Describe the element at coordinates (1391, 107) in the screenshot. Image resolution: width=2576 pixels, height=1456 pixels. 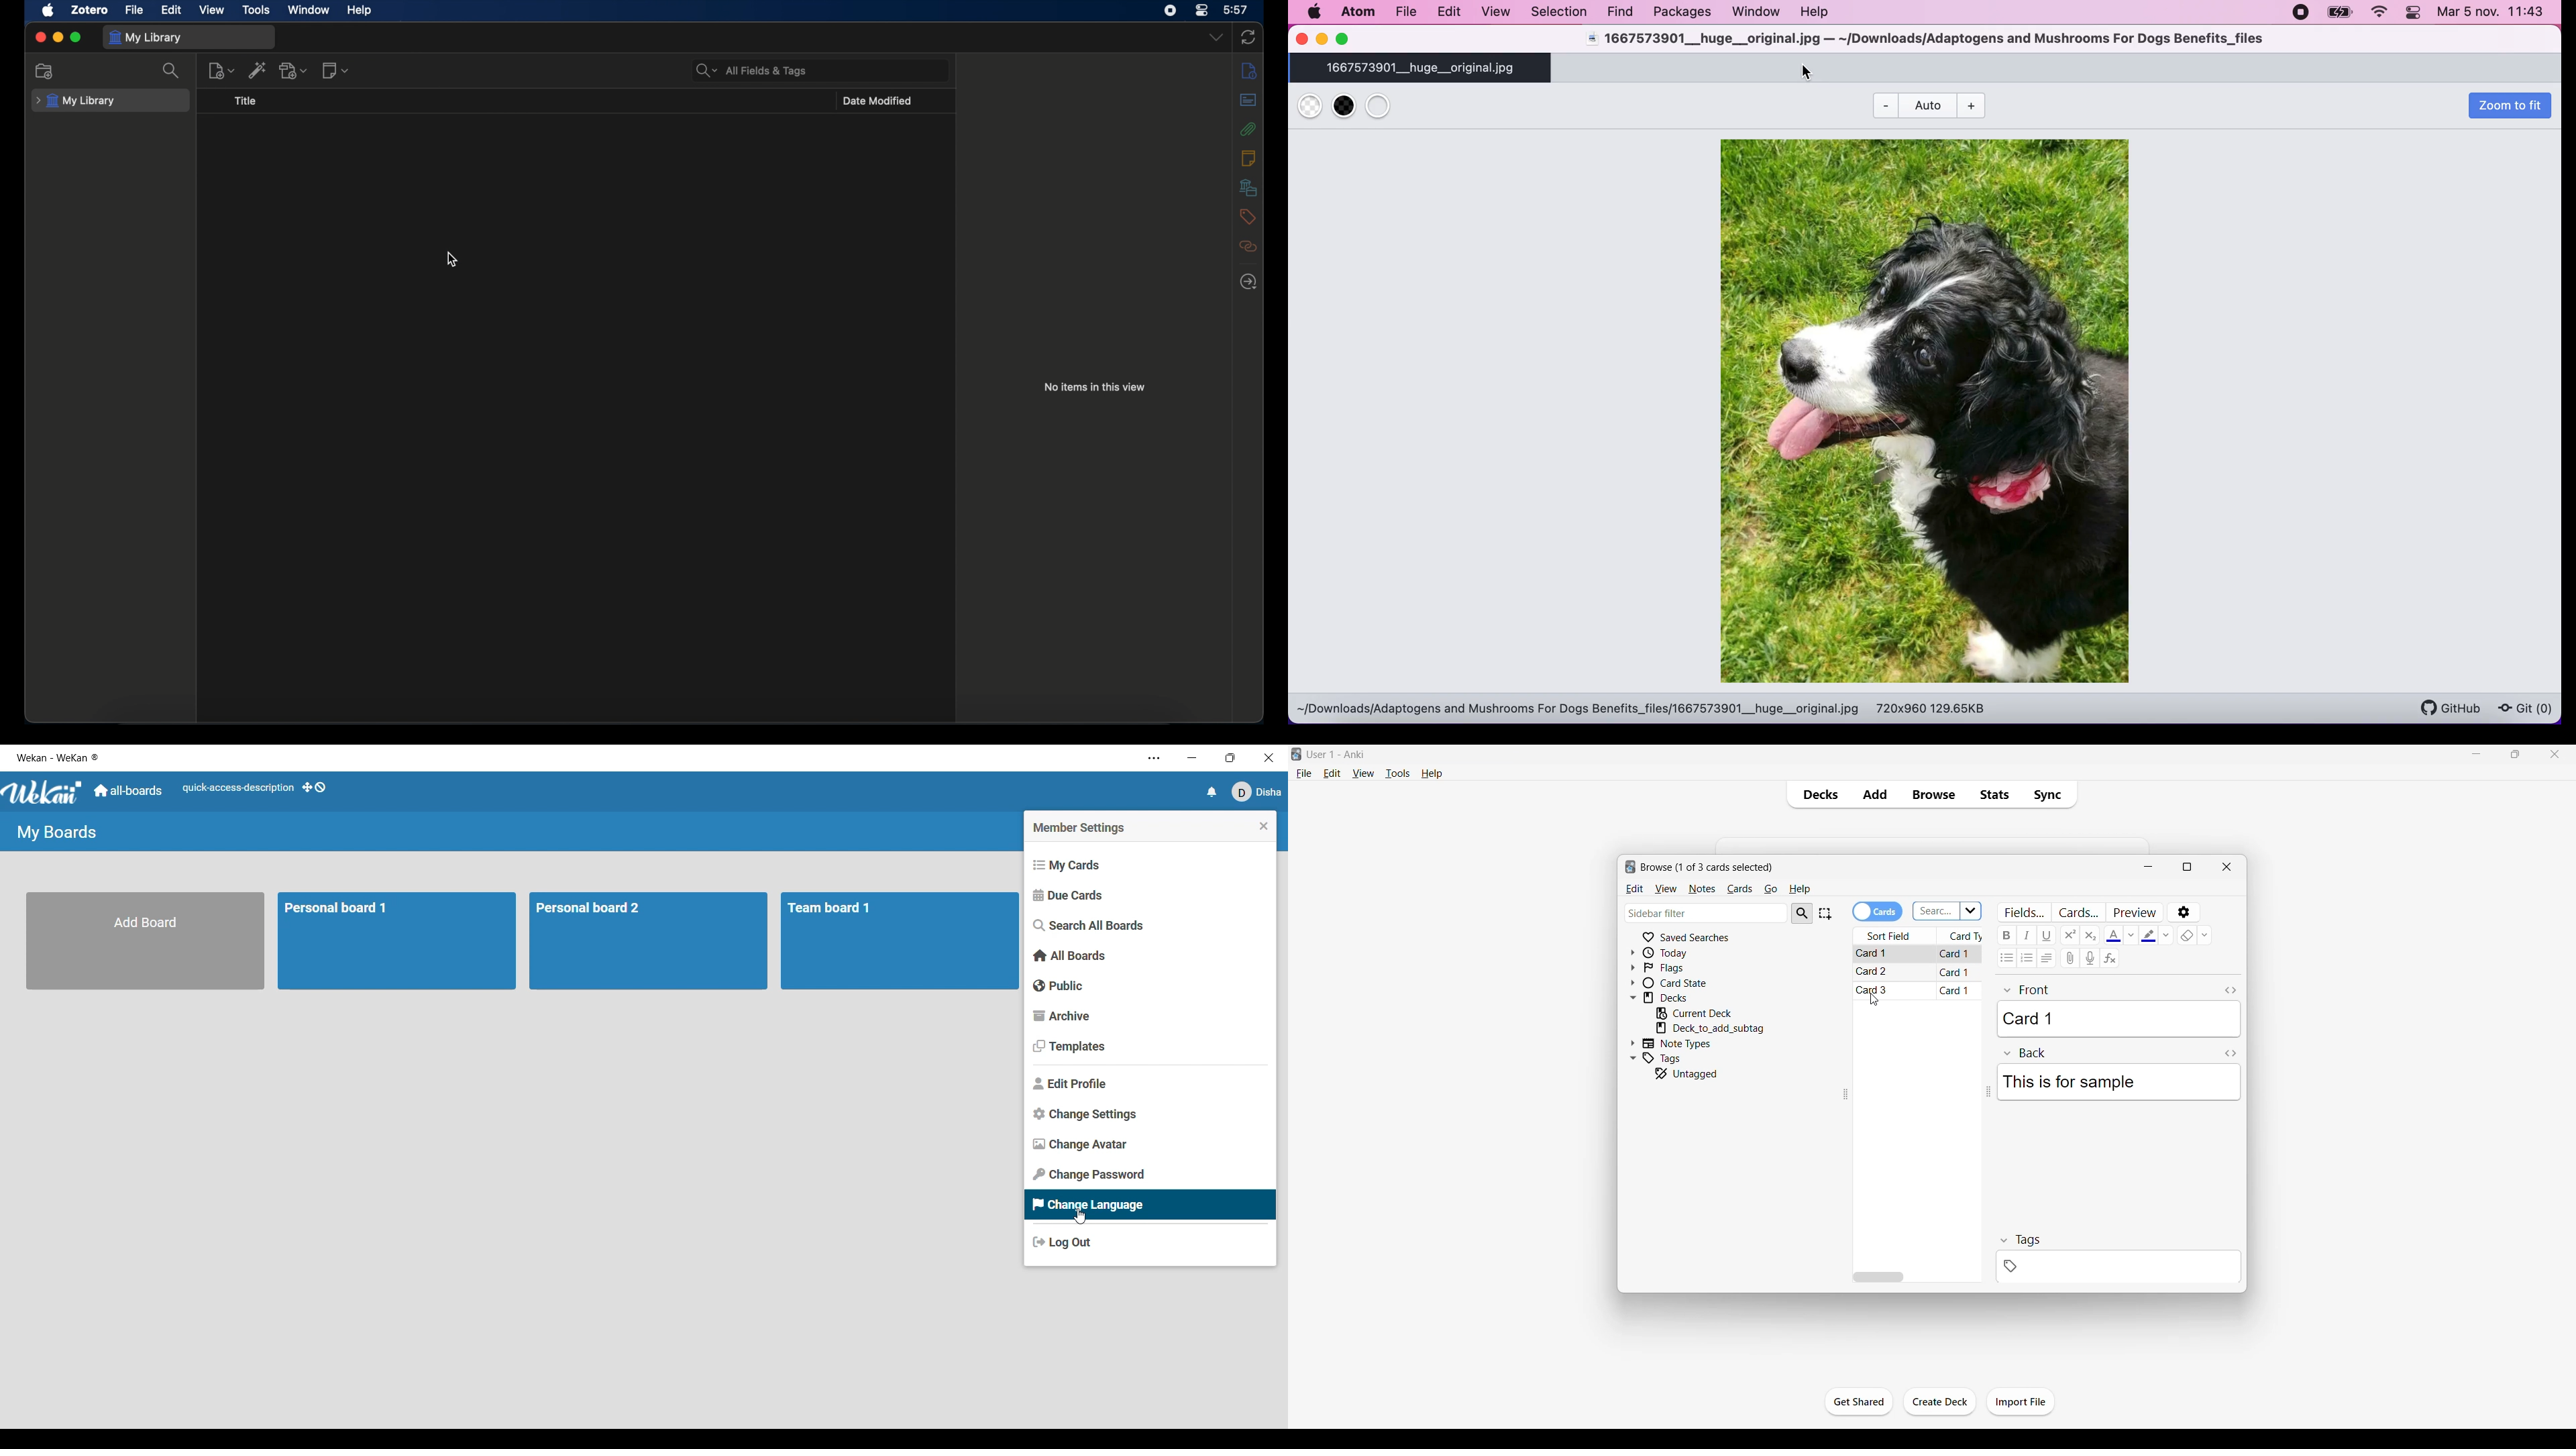
I see `use transparent background` at that location.